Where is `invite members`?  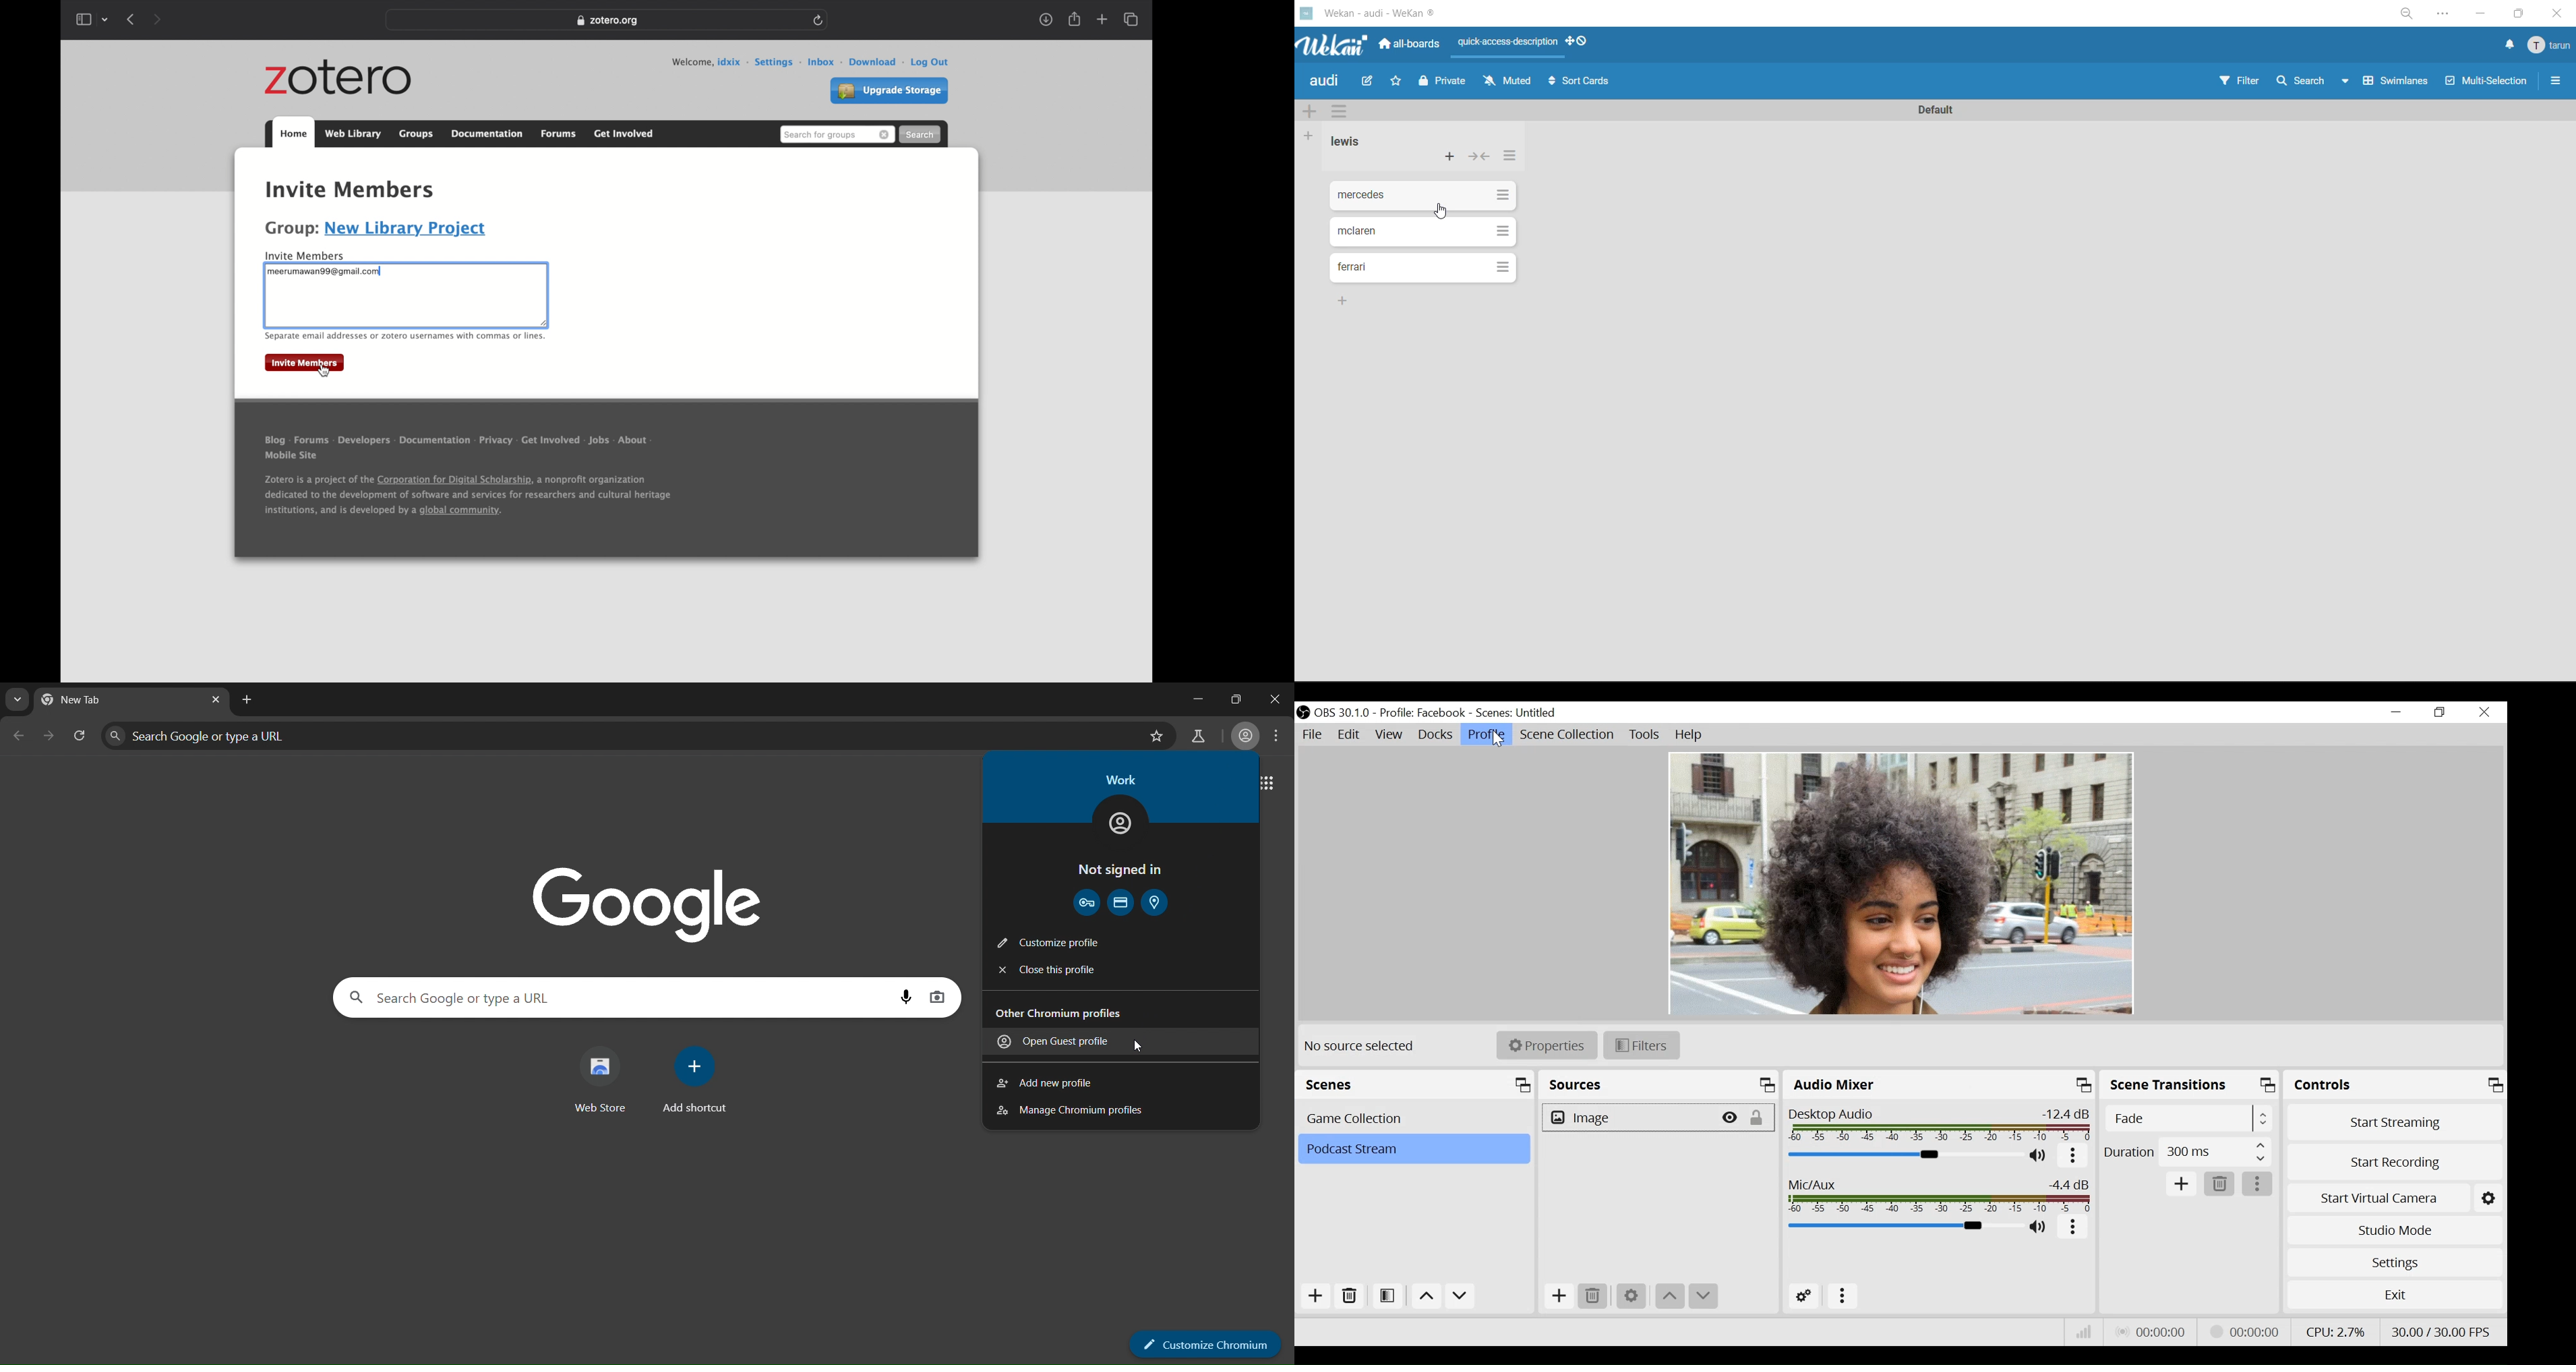 invite members is located at coordinates (304, 363).